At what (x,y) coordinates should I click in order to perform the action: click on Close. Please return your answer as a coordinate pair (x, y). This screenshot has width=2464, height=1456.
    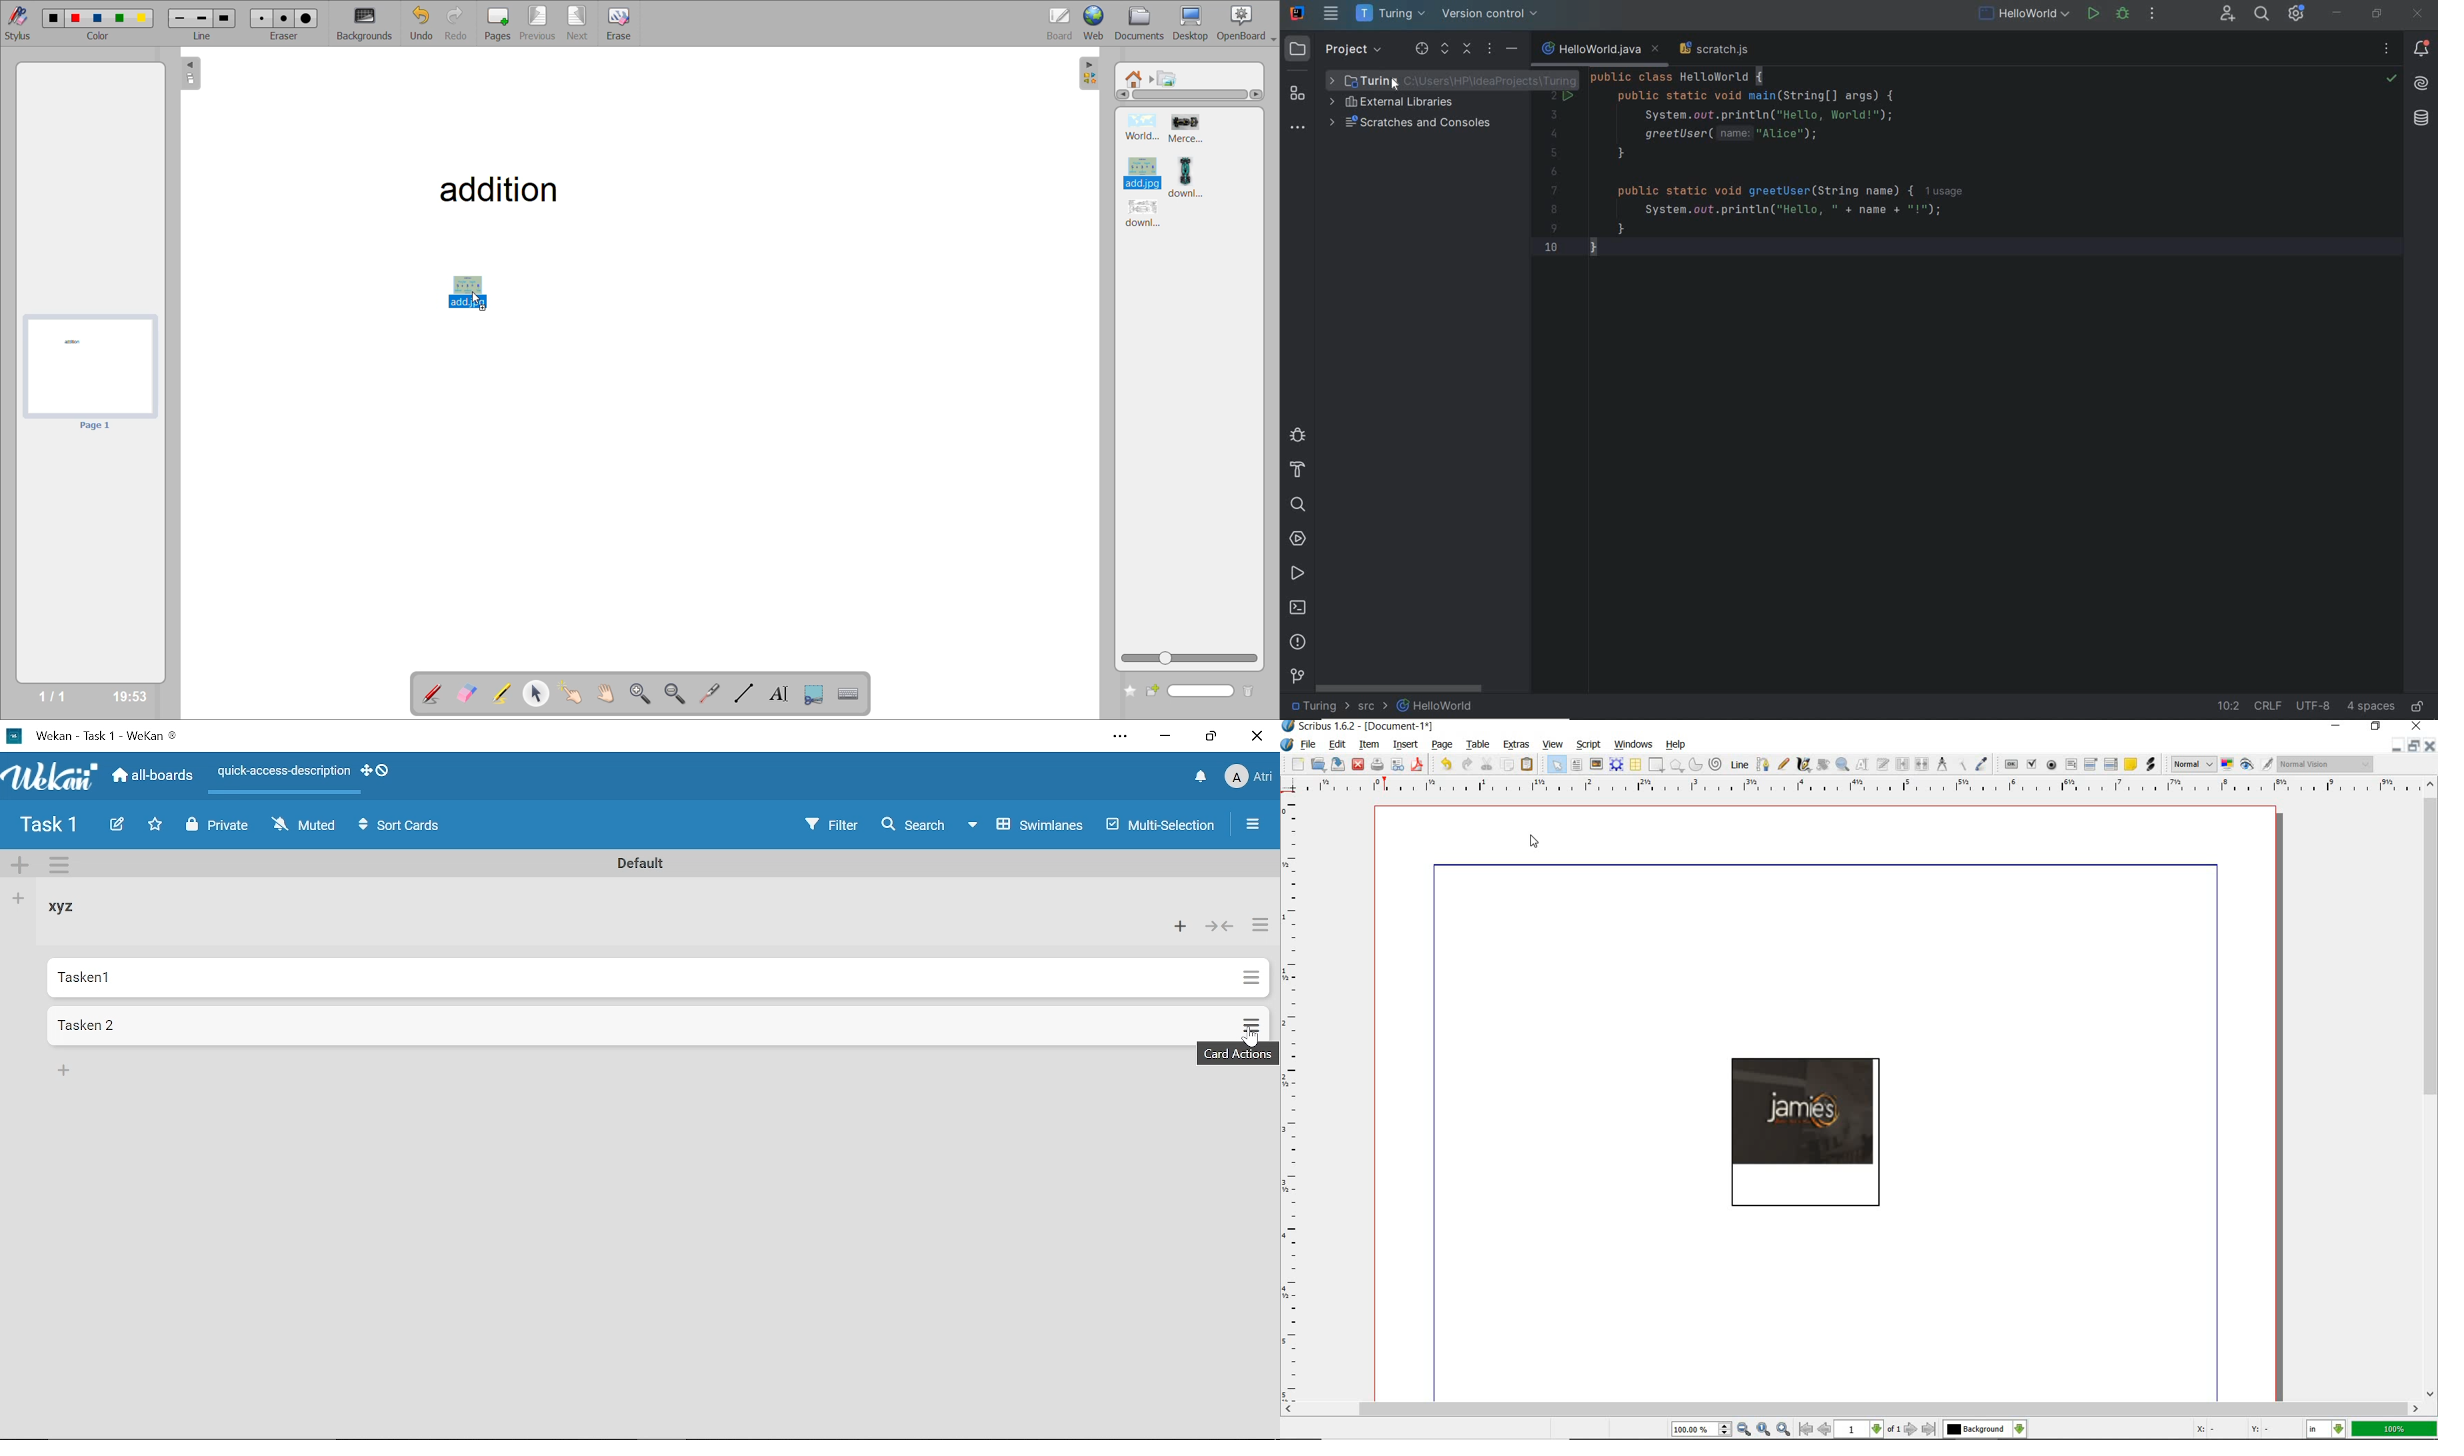
    Looking at the image, I should click on (2432, 746).